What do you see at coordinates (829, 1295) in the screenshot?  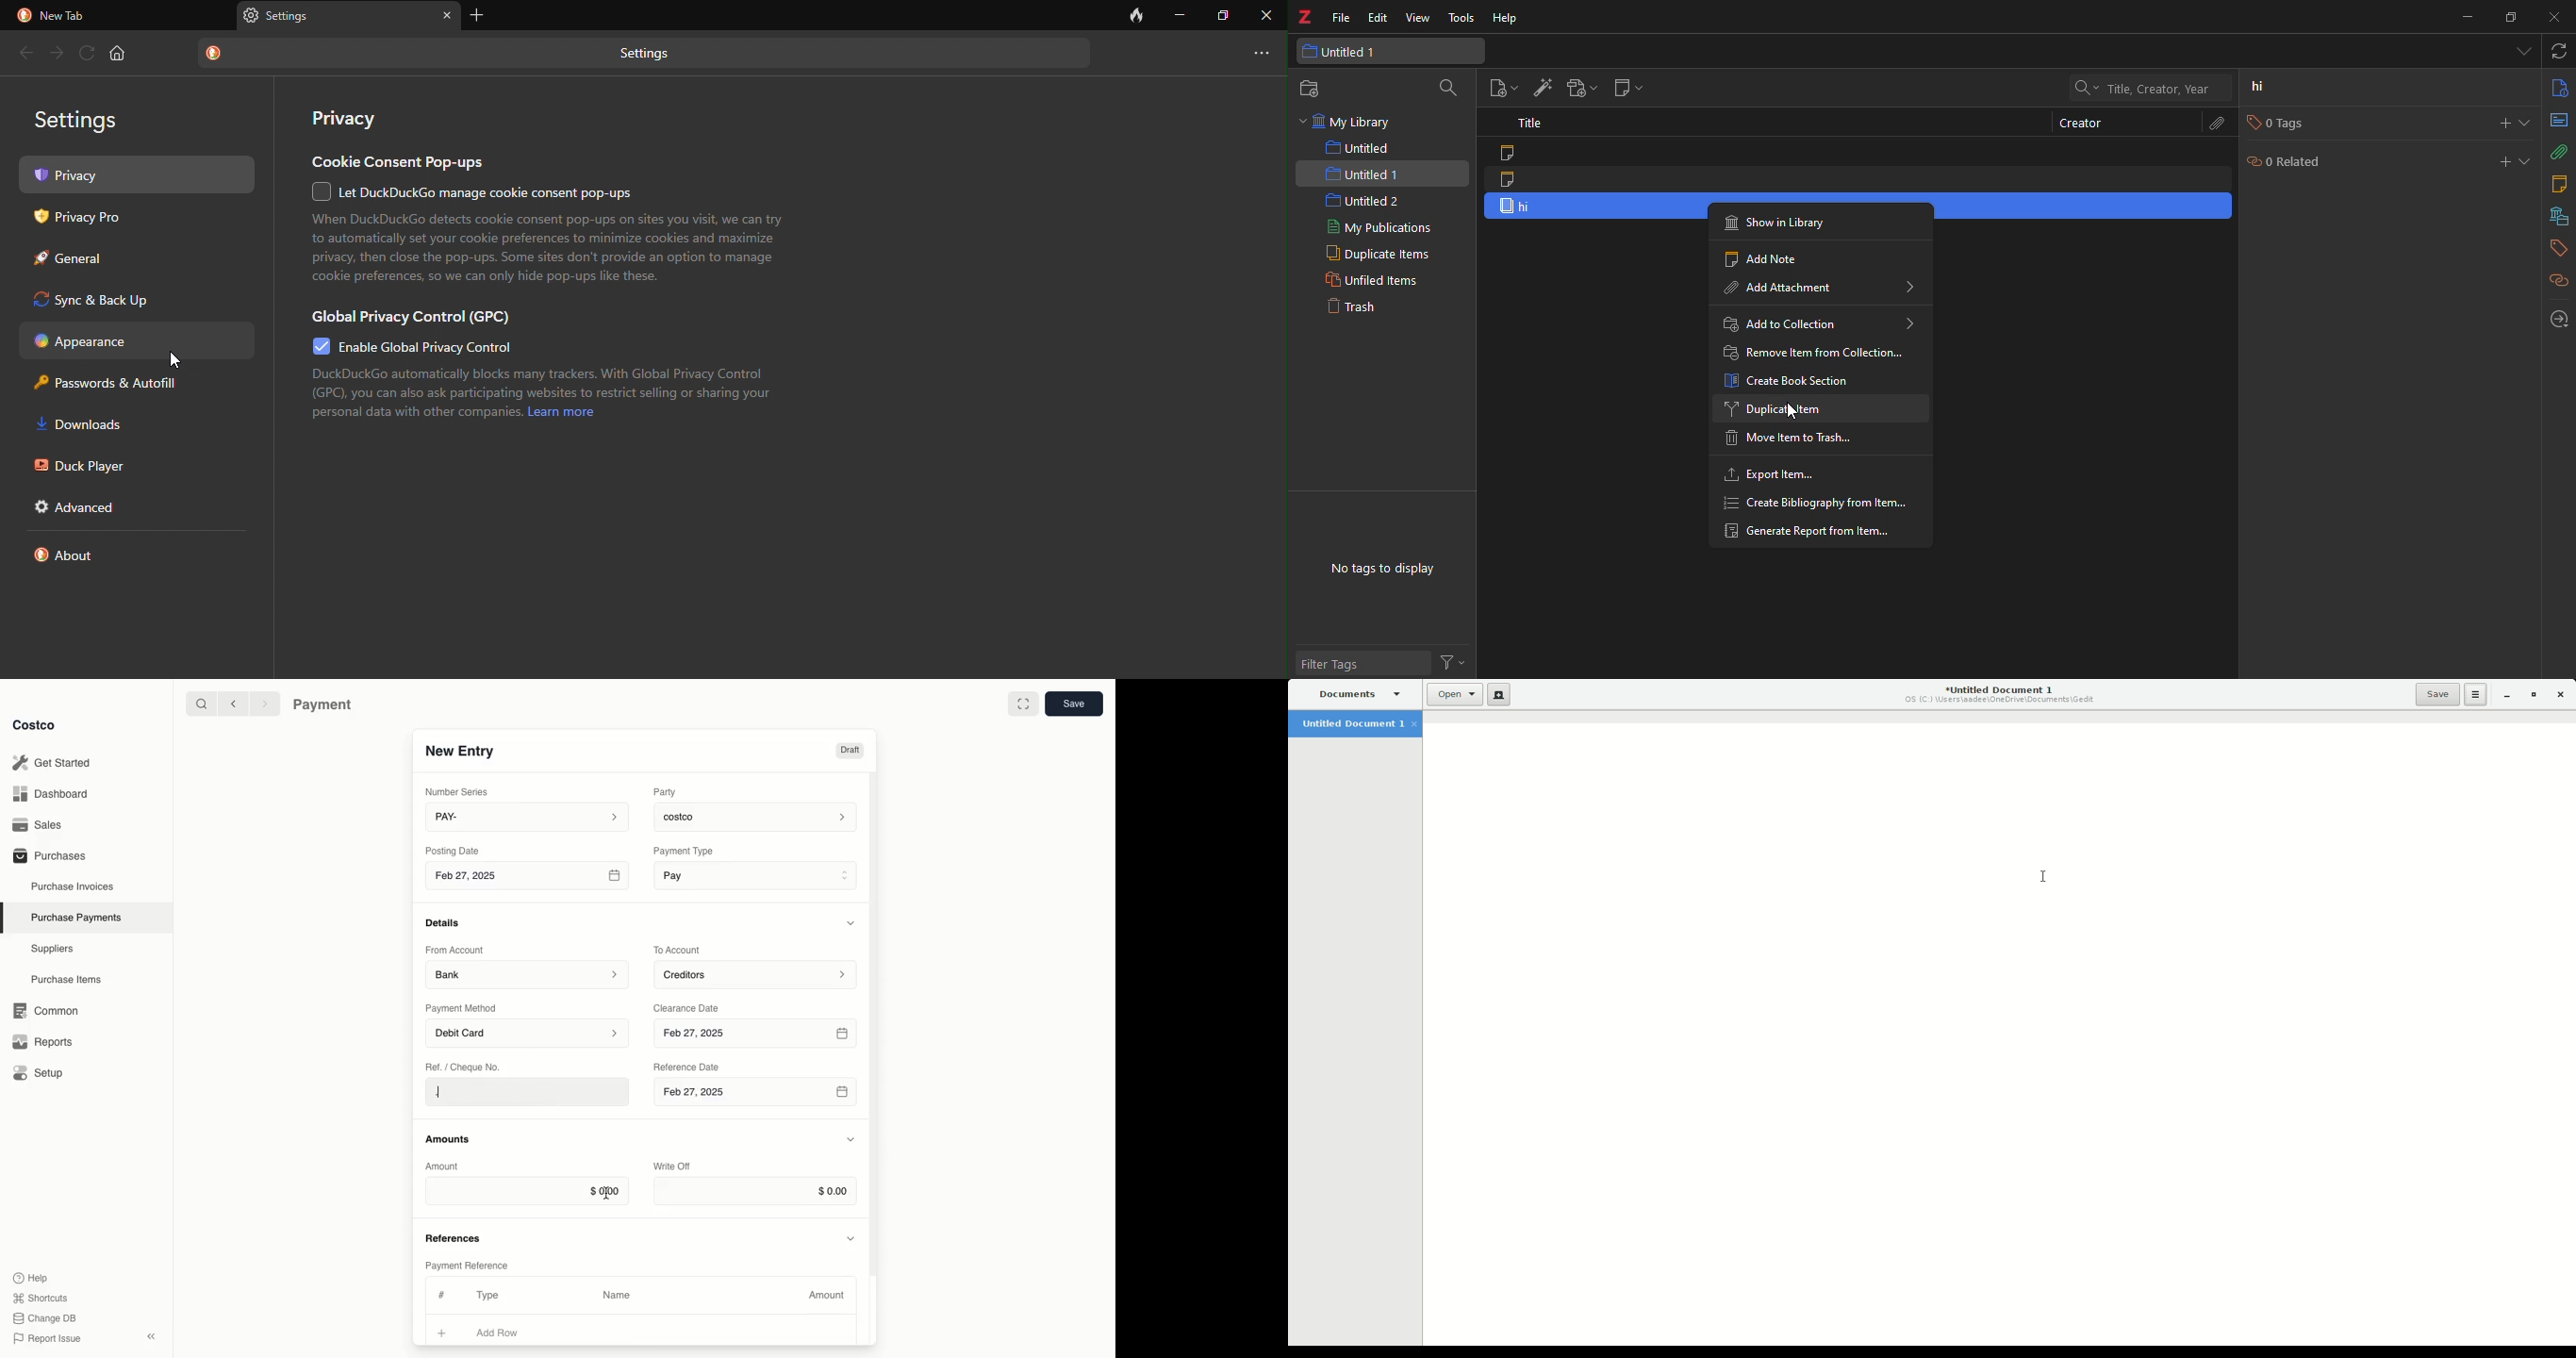 I see `Amount` at bounding box center [829, 1295].